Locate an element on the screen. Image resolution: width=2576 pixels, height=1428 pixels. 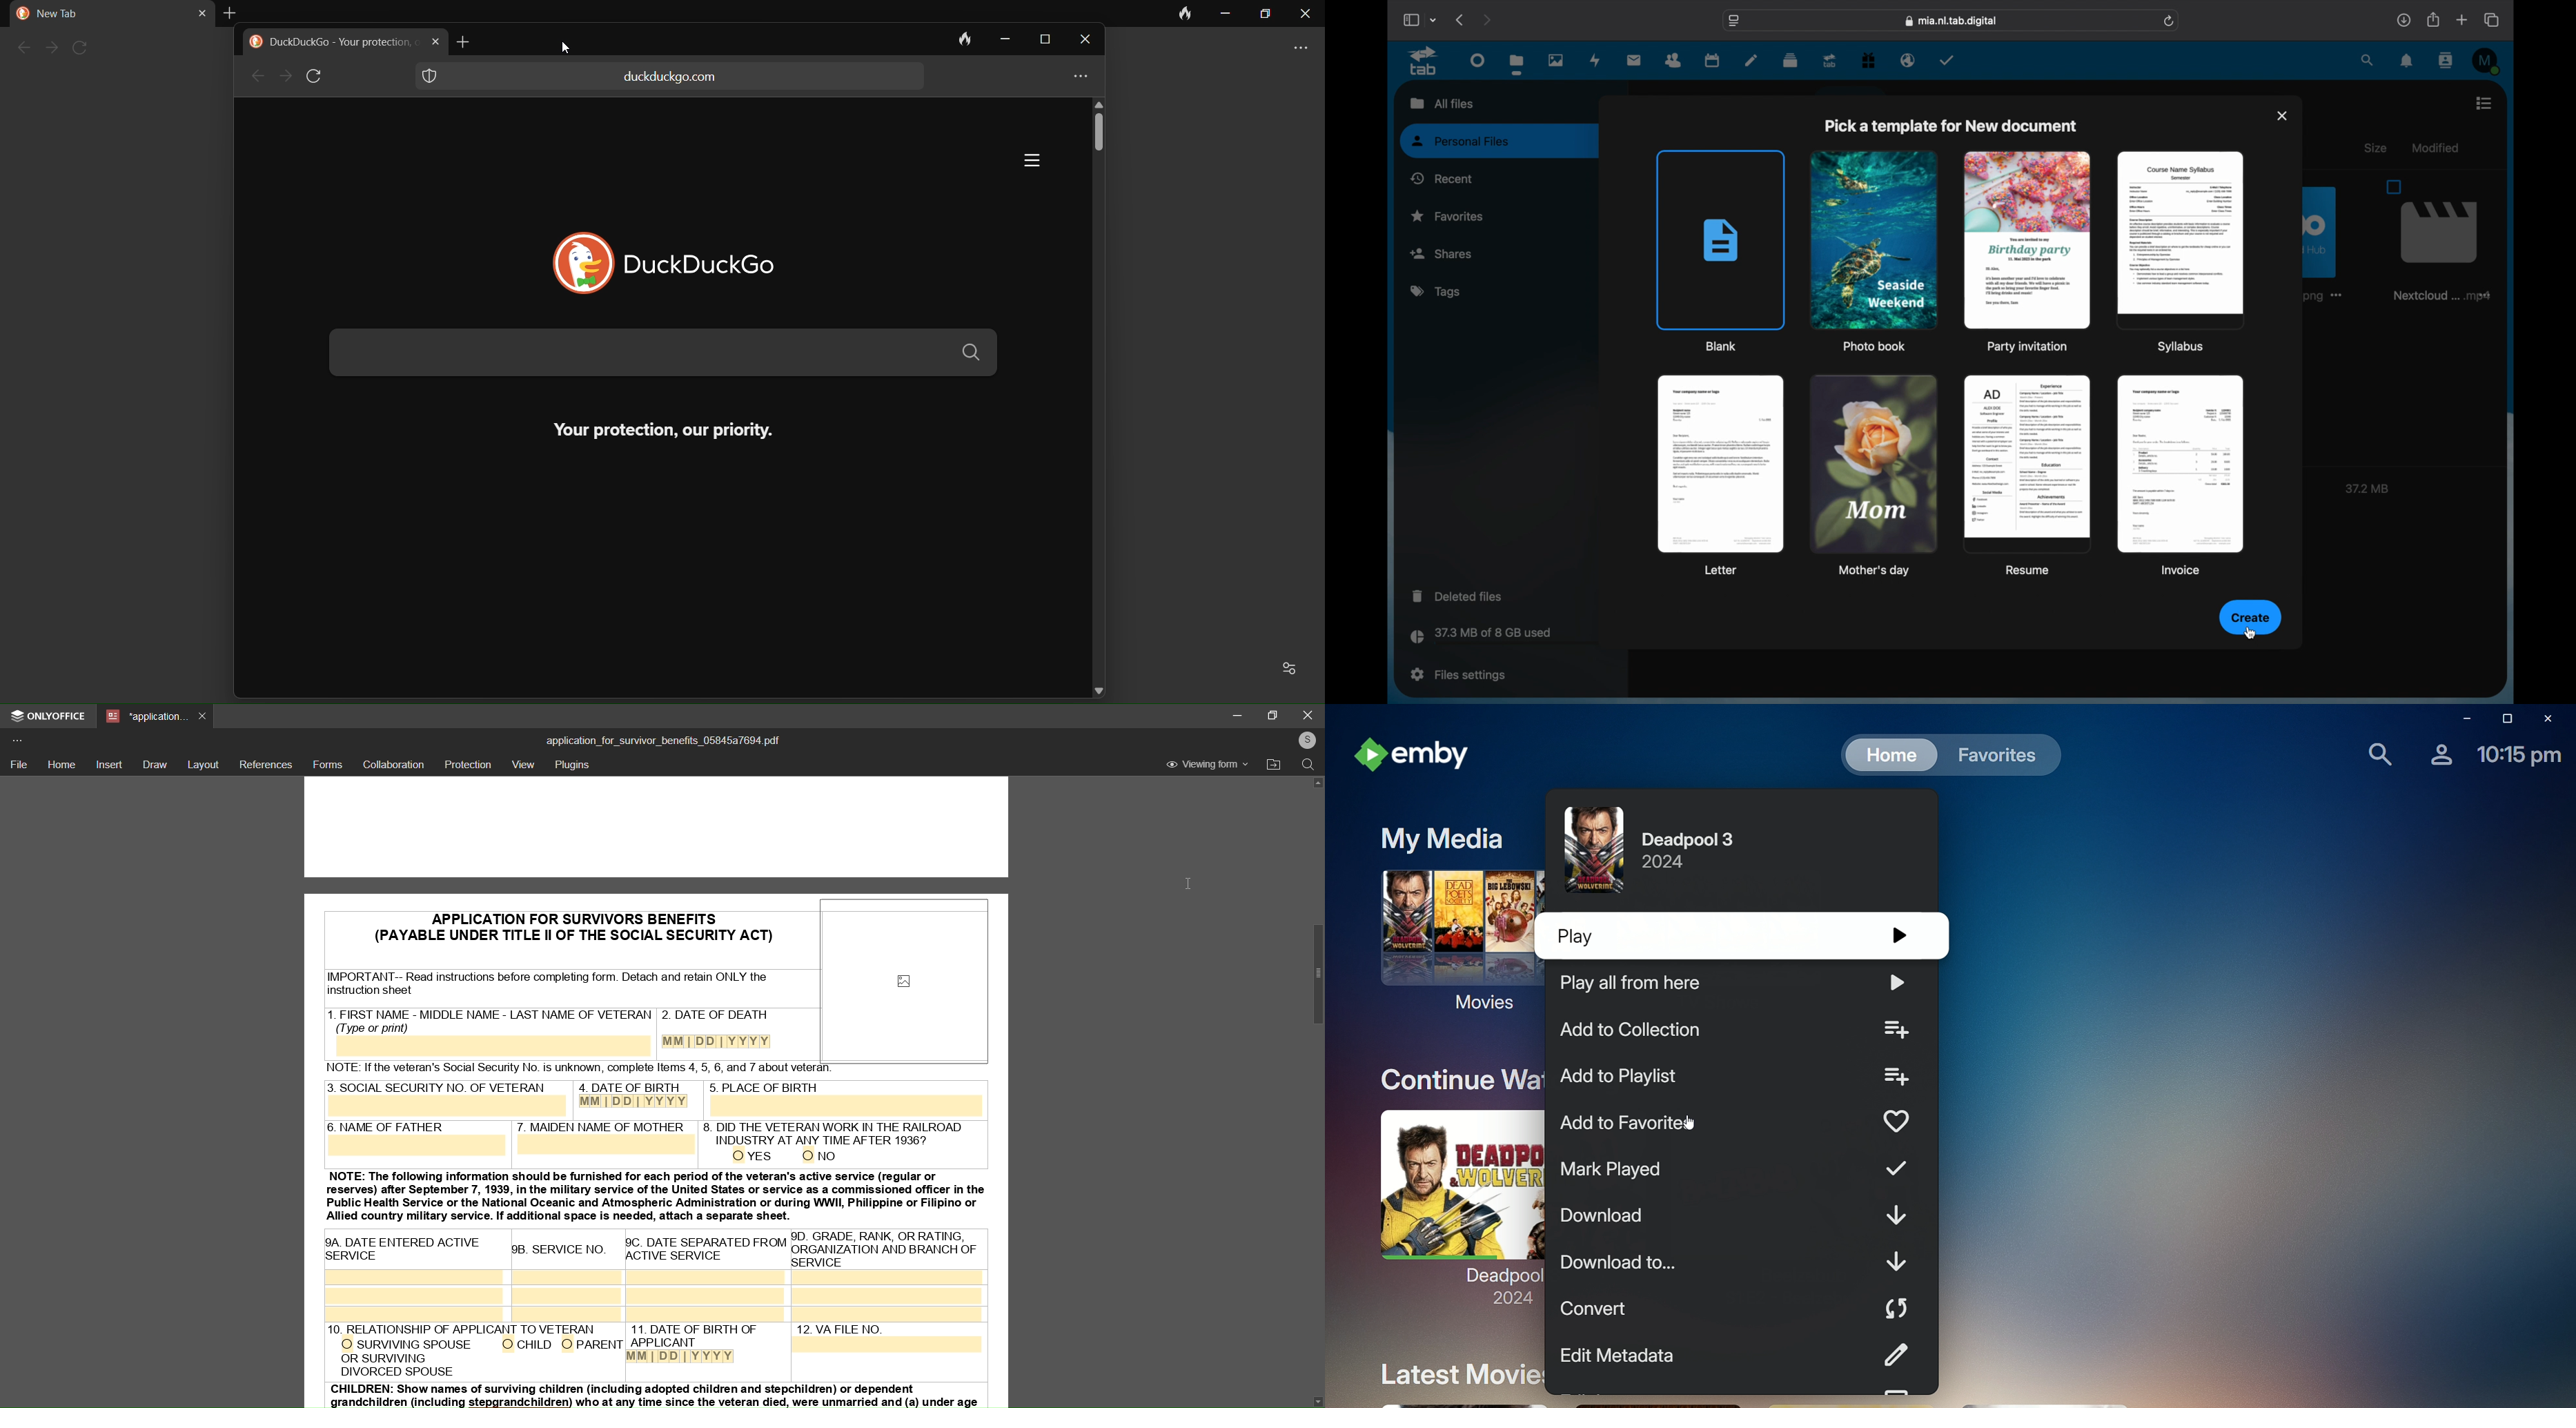
maximize is located at coordinates (1275, 714).